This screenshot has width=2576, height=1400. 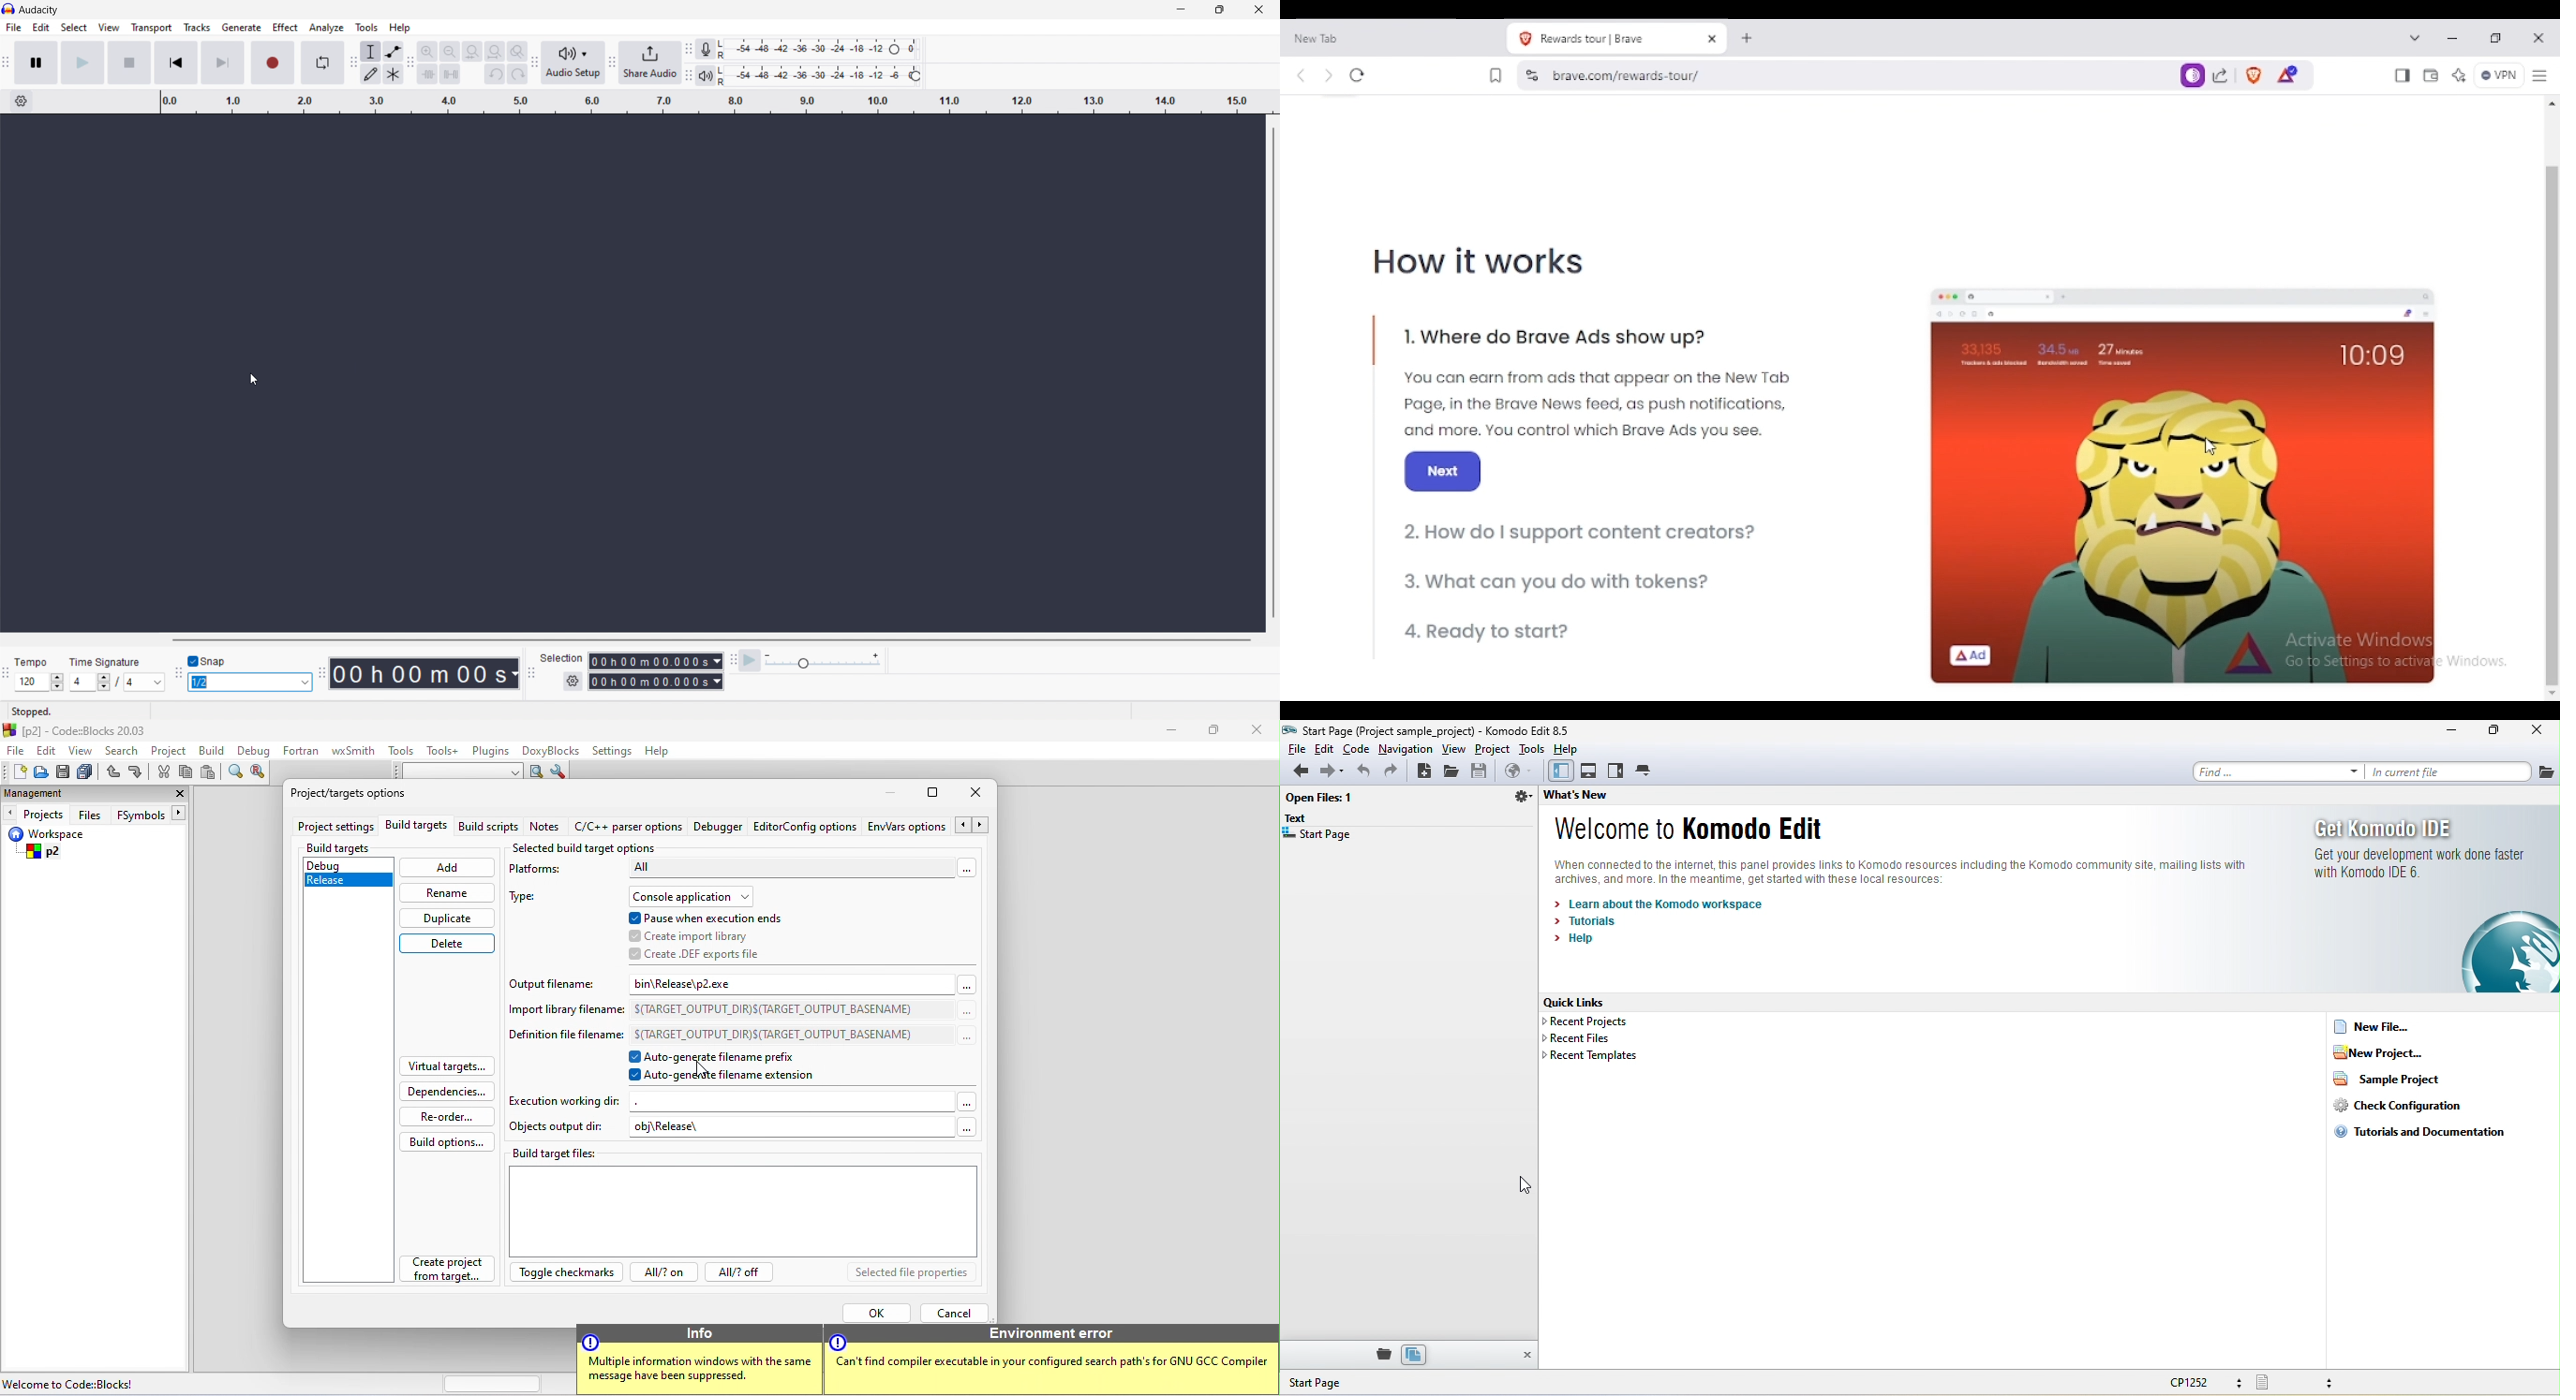 What do you see at coordinates (367, 27) in the screenshot?
I see `tools` at bounding box center [367, 27].